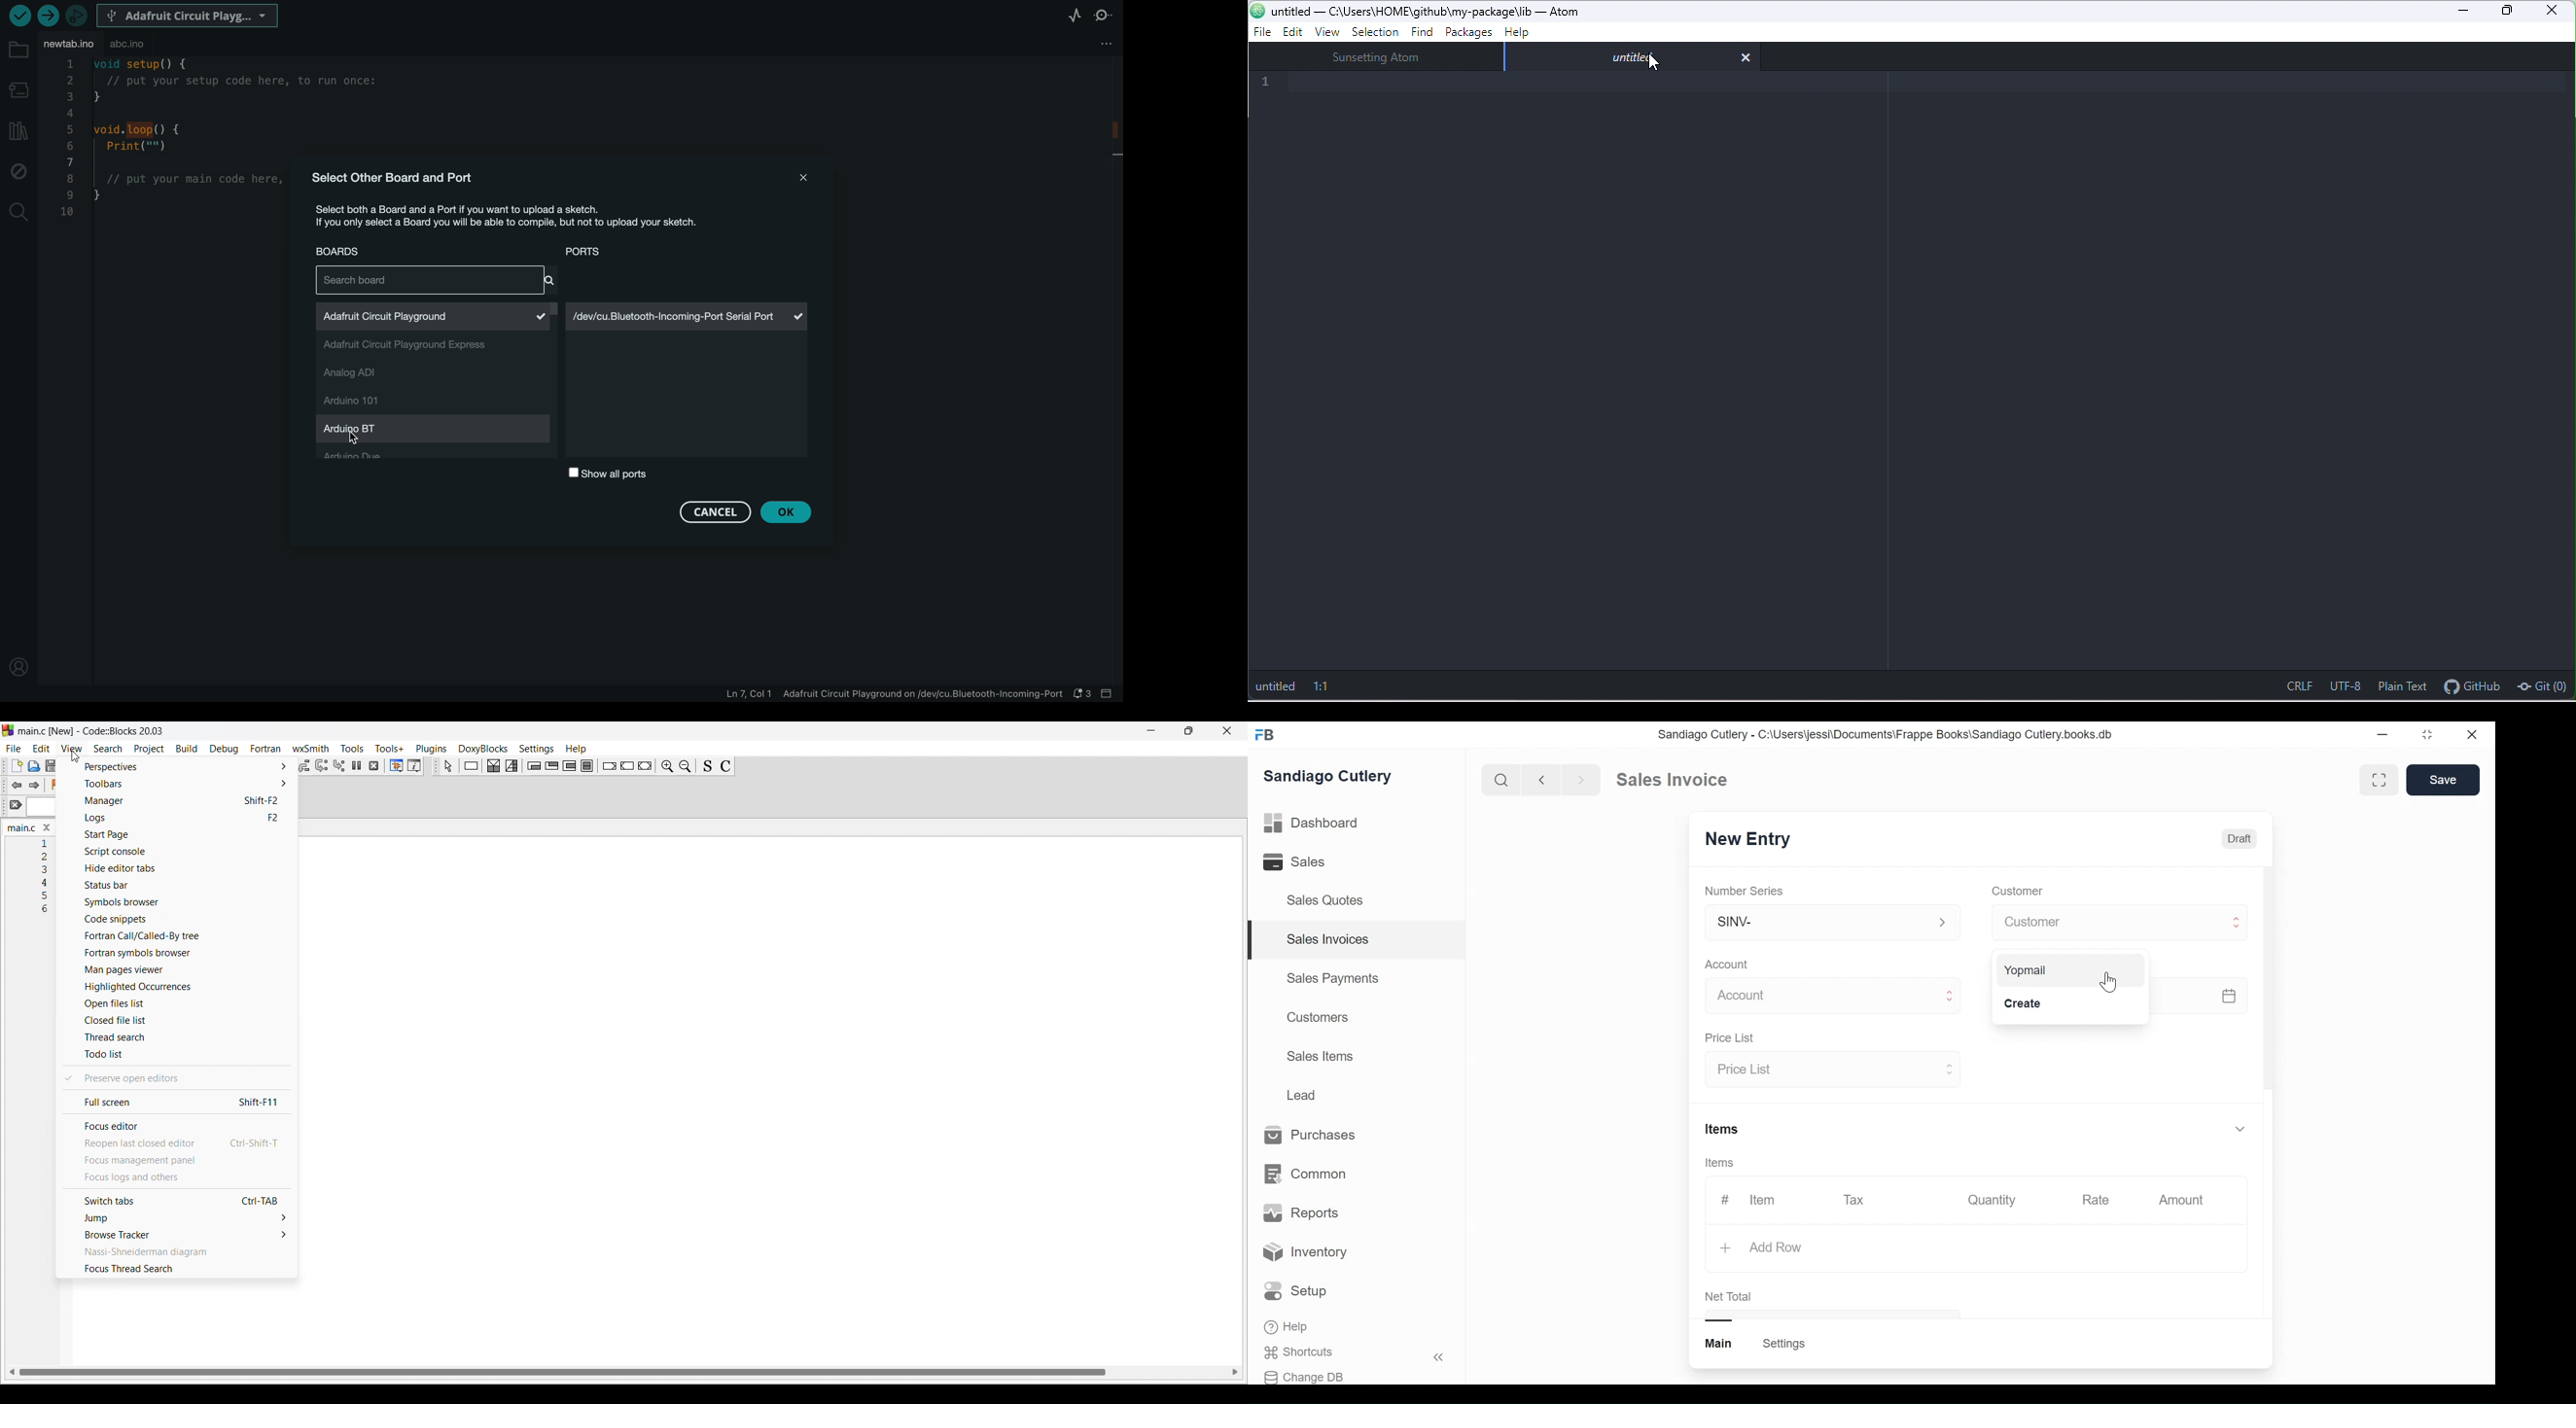 This screenshot has height=1428, width=2576. I want to click on close, so click(2474, 735).